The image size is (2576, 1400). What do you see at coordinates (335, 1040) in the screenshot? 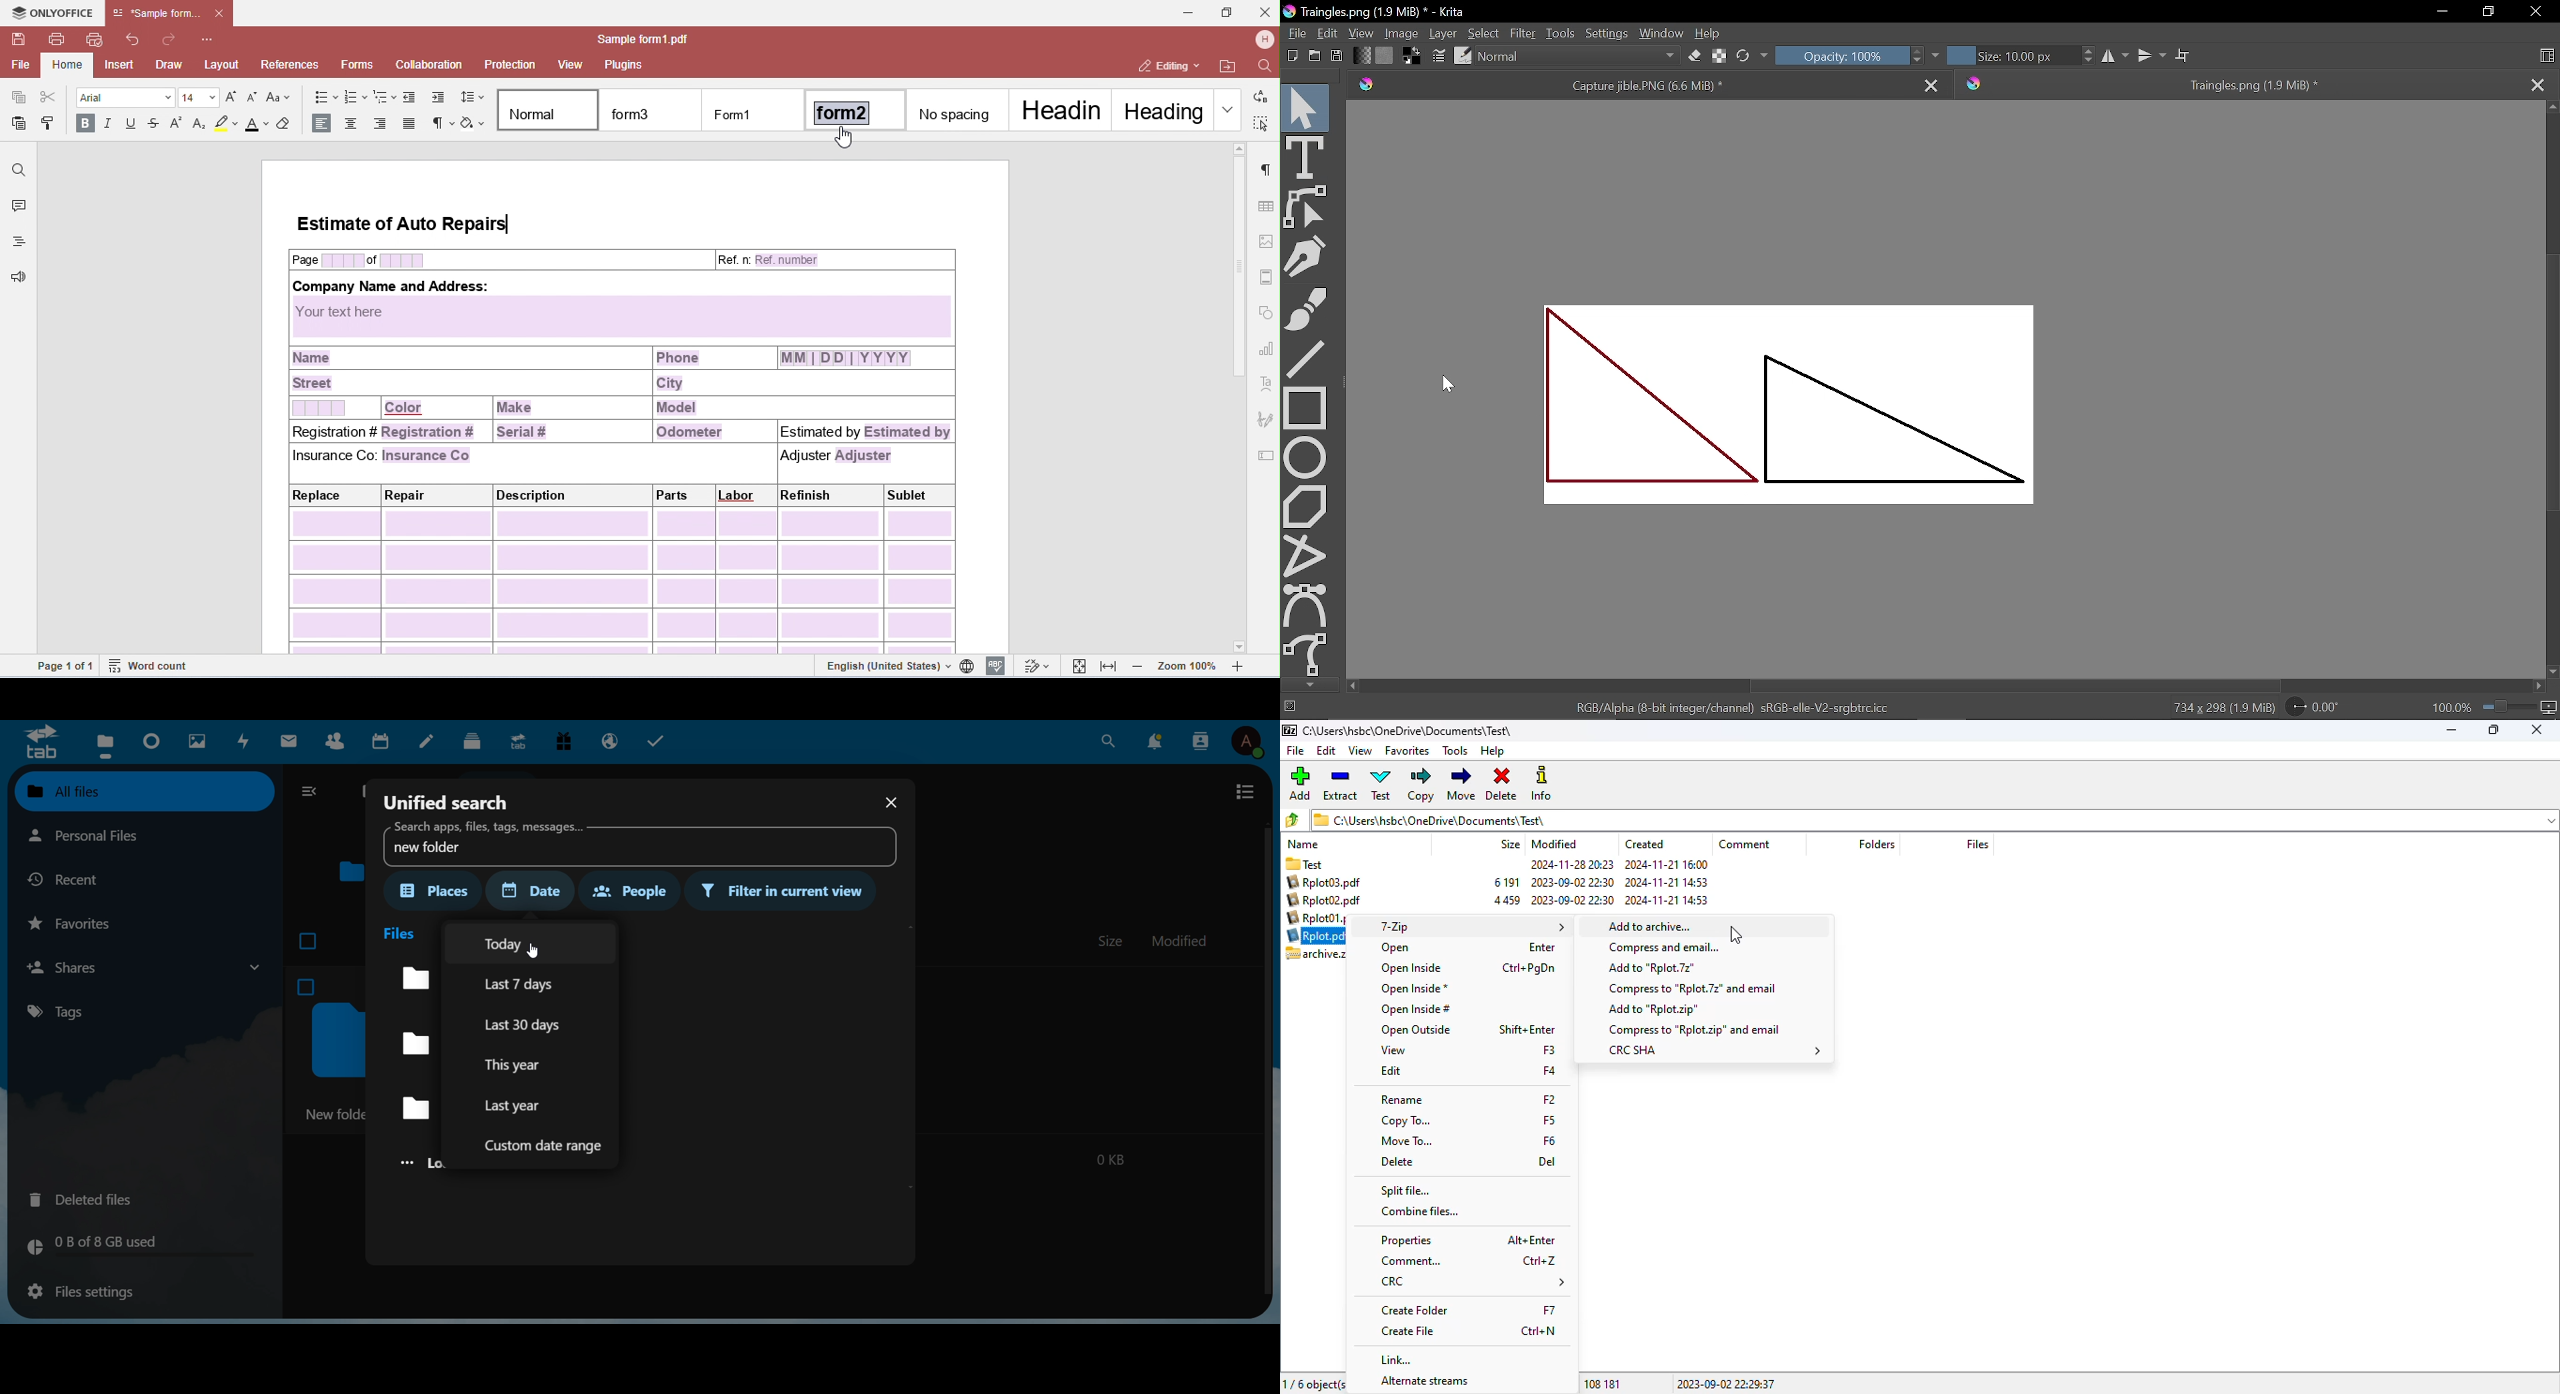
I see `folder icon` at bounding box center [335, 1040].